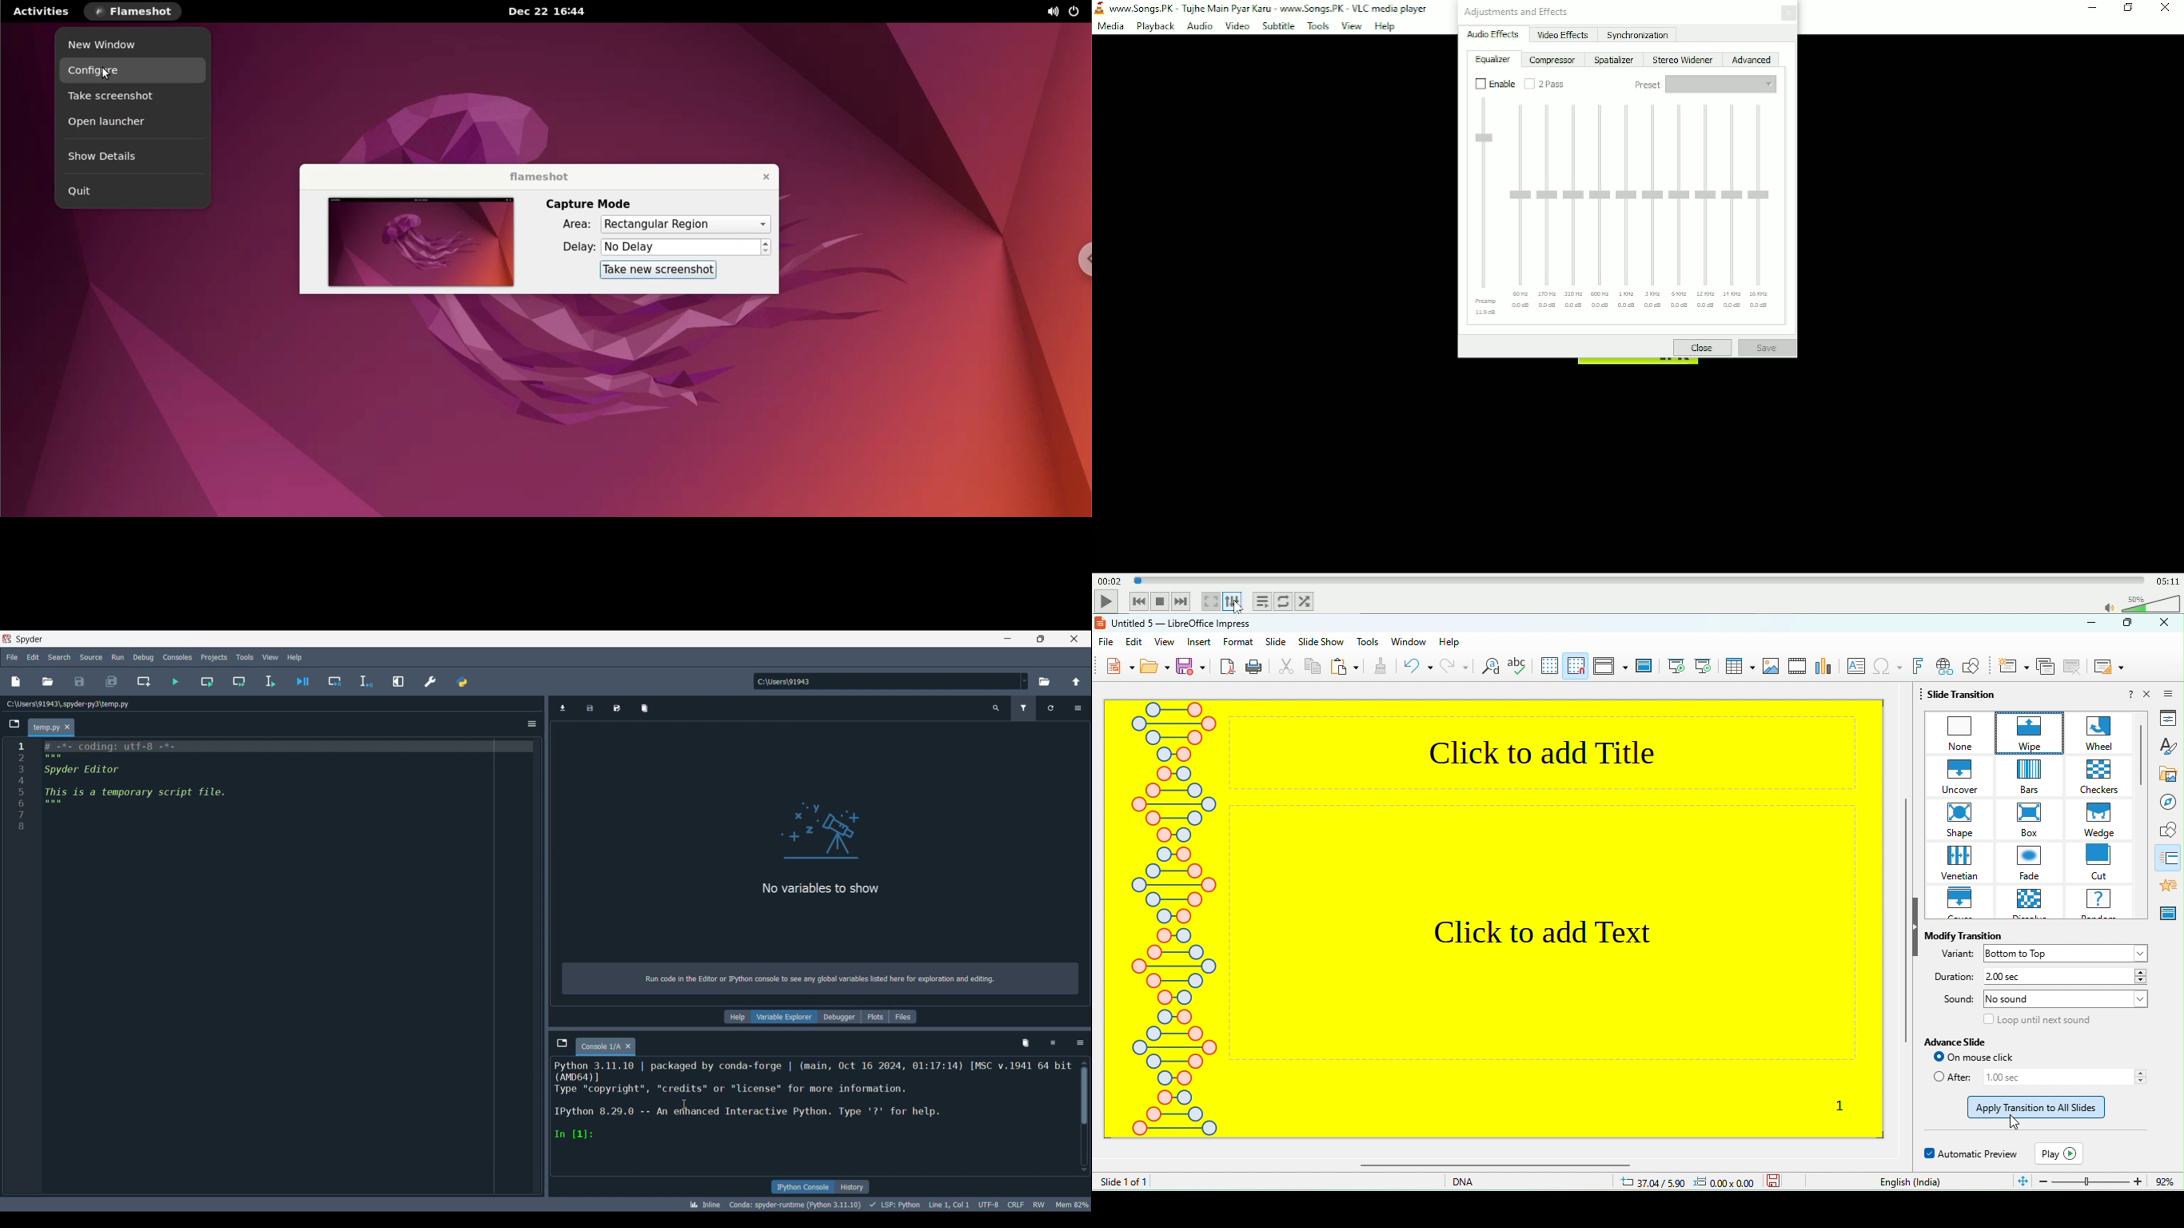 The width and height of the screenshot is (2184, 1232). I want to click on Debugger, so click(840, 1017).